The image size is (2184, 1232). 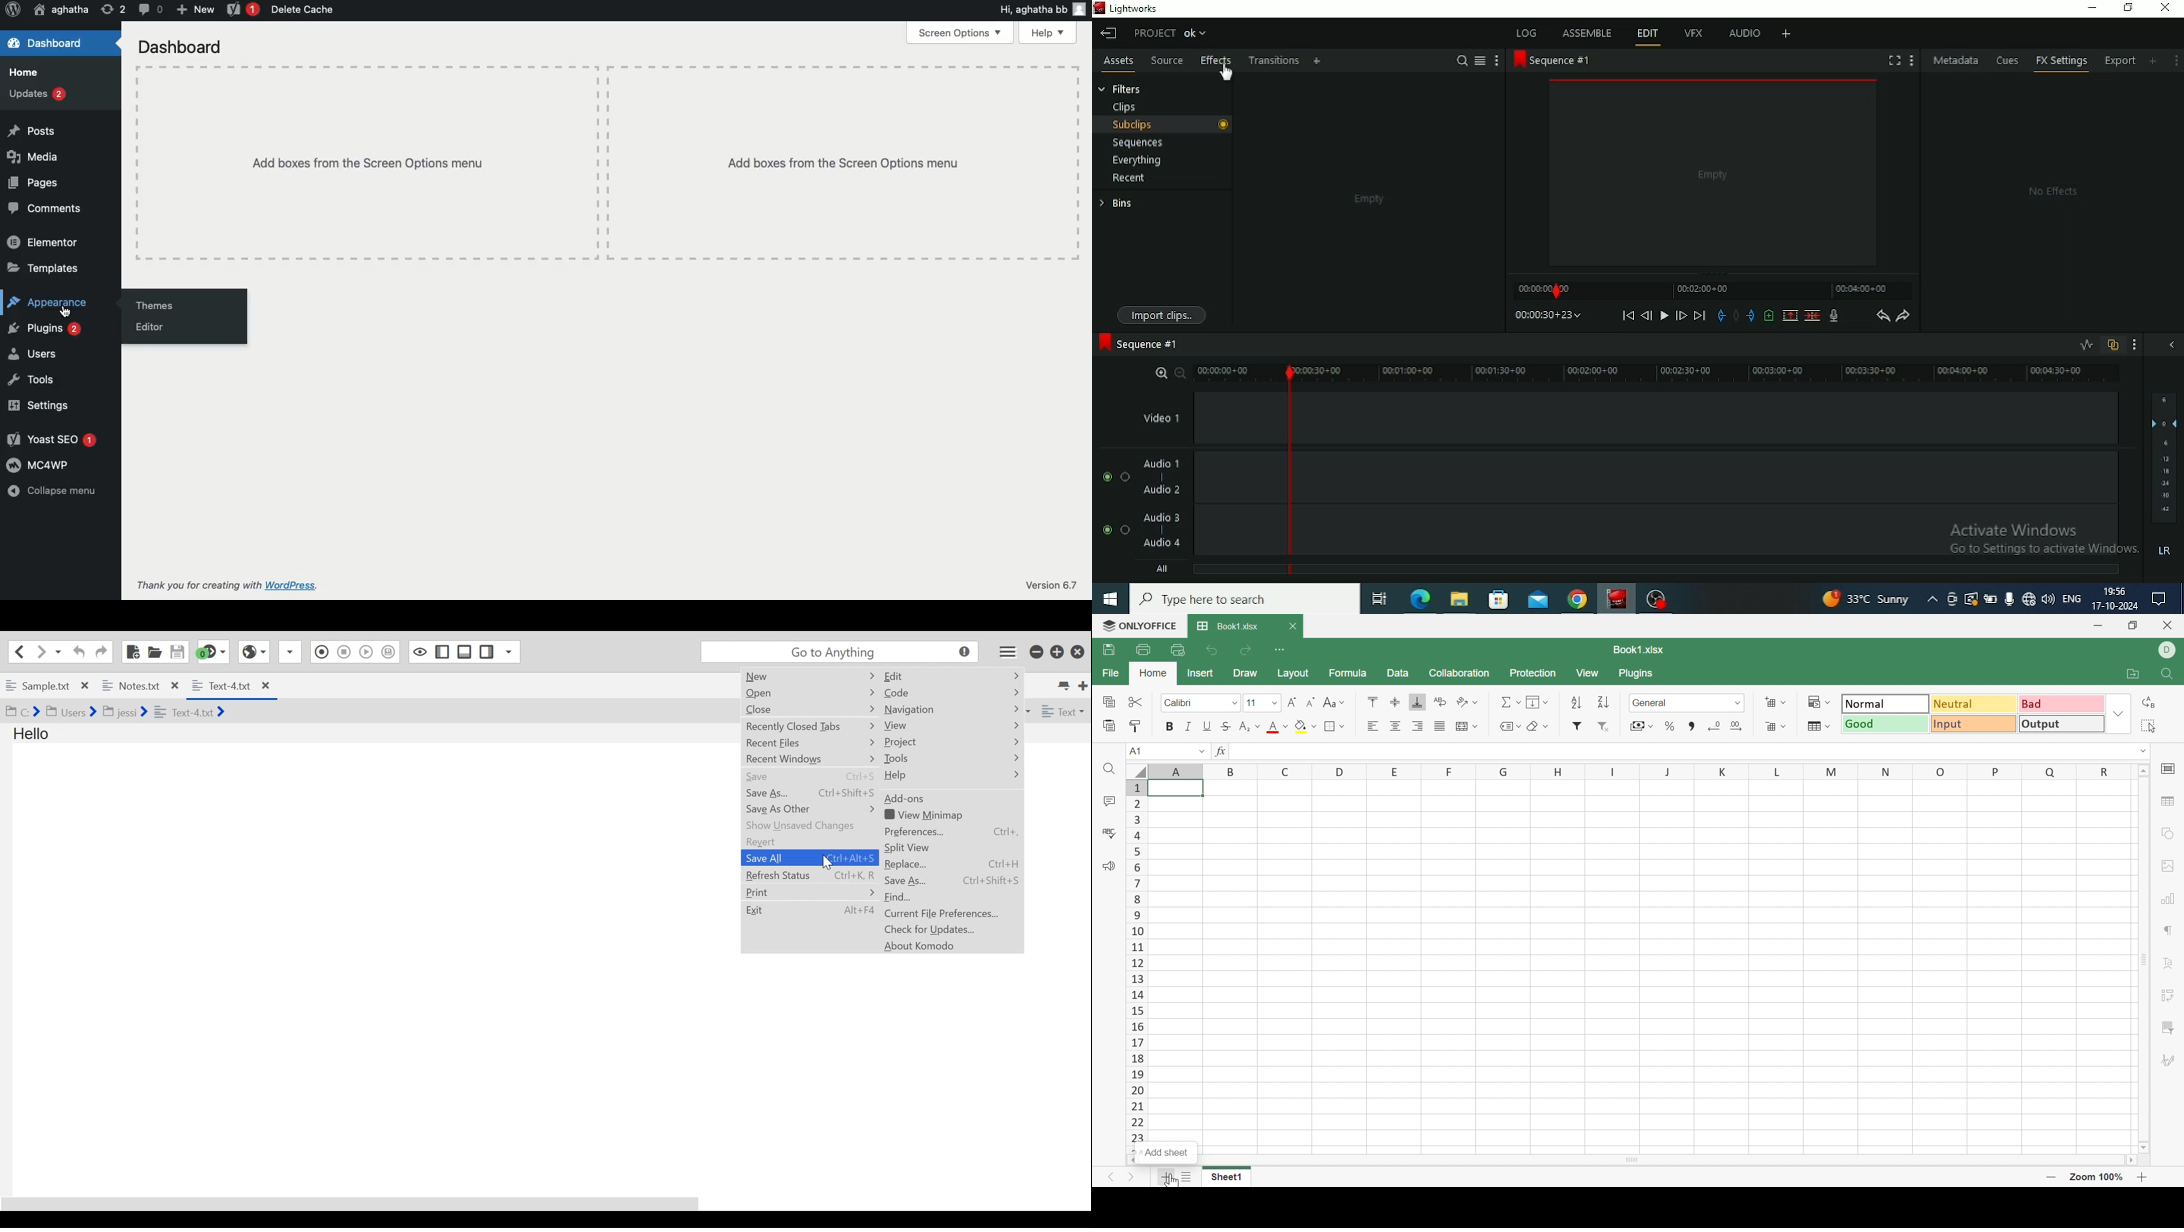 What do you see at coordinates (961, 32) in the screenshot?
I see `Screen options` at bounding box center [961, 32].